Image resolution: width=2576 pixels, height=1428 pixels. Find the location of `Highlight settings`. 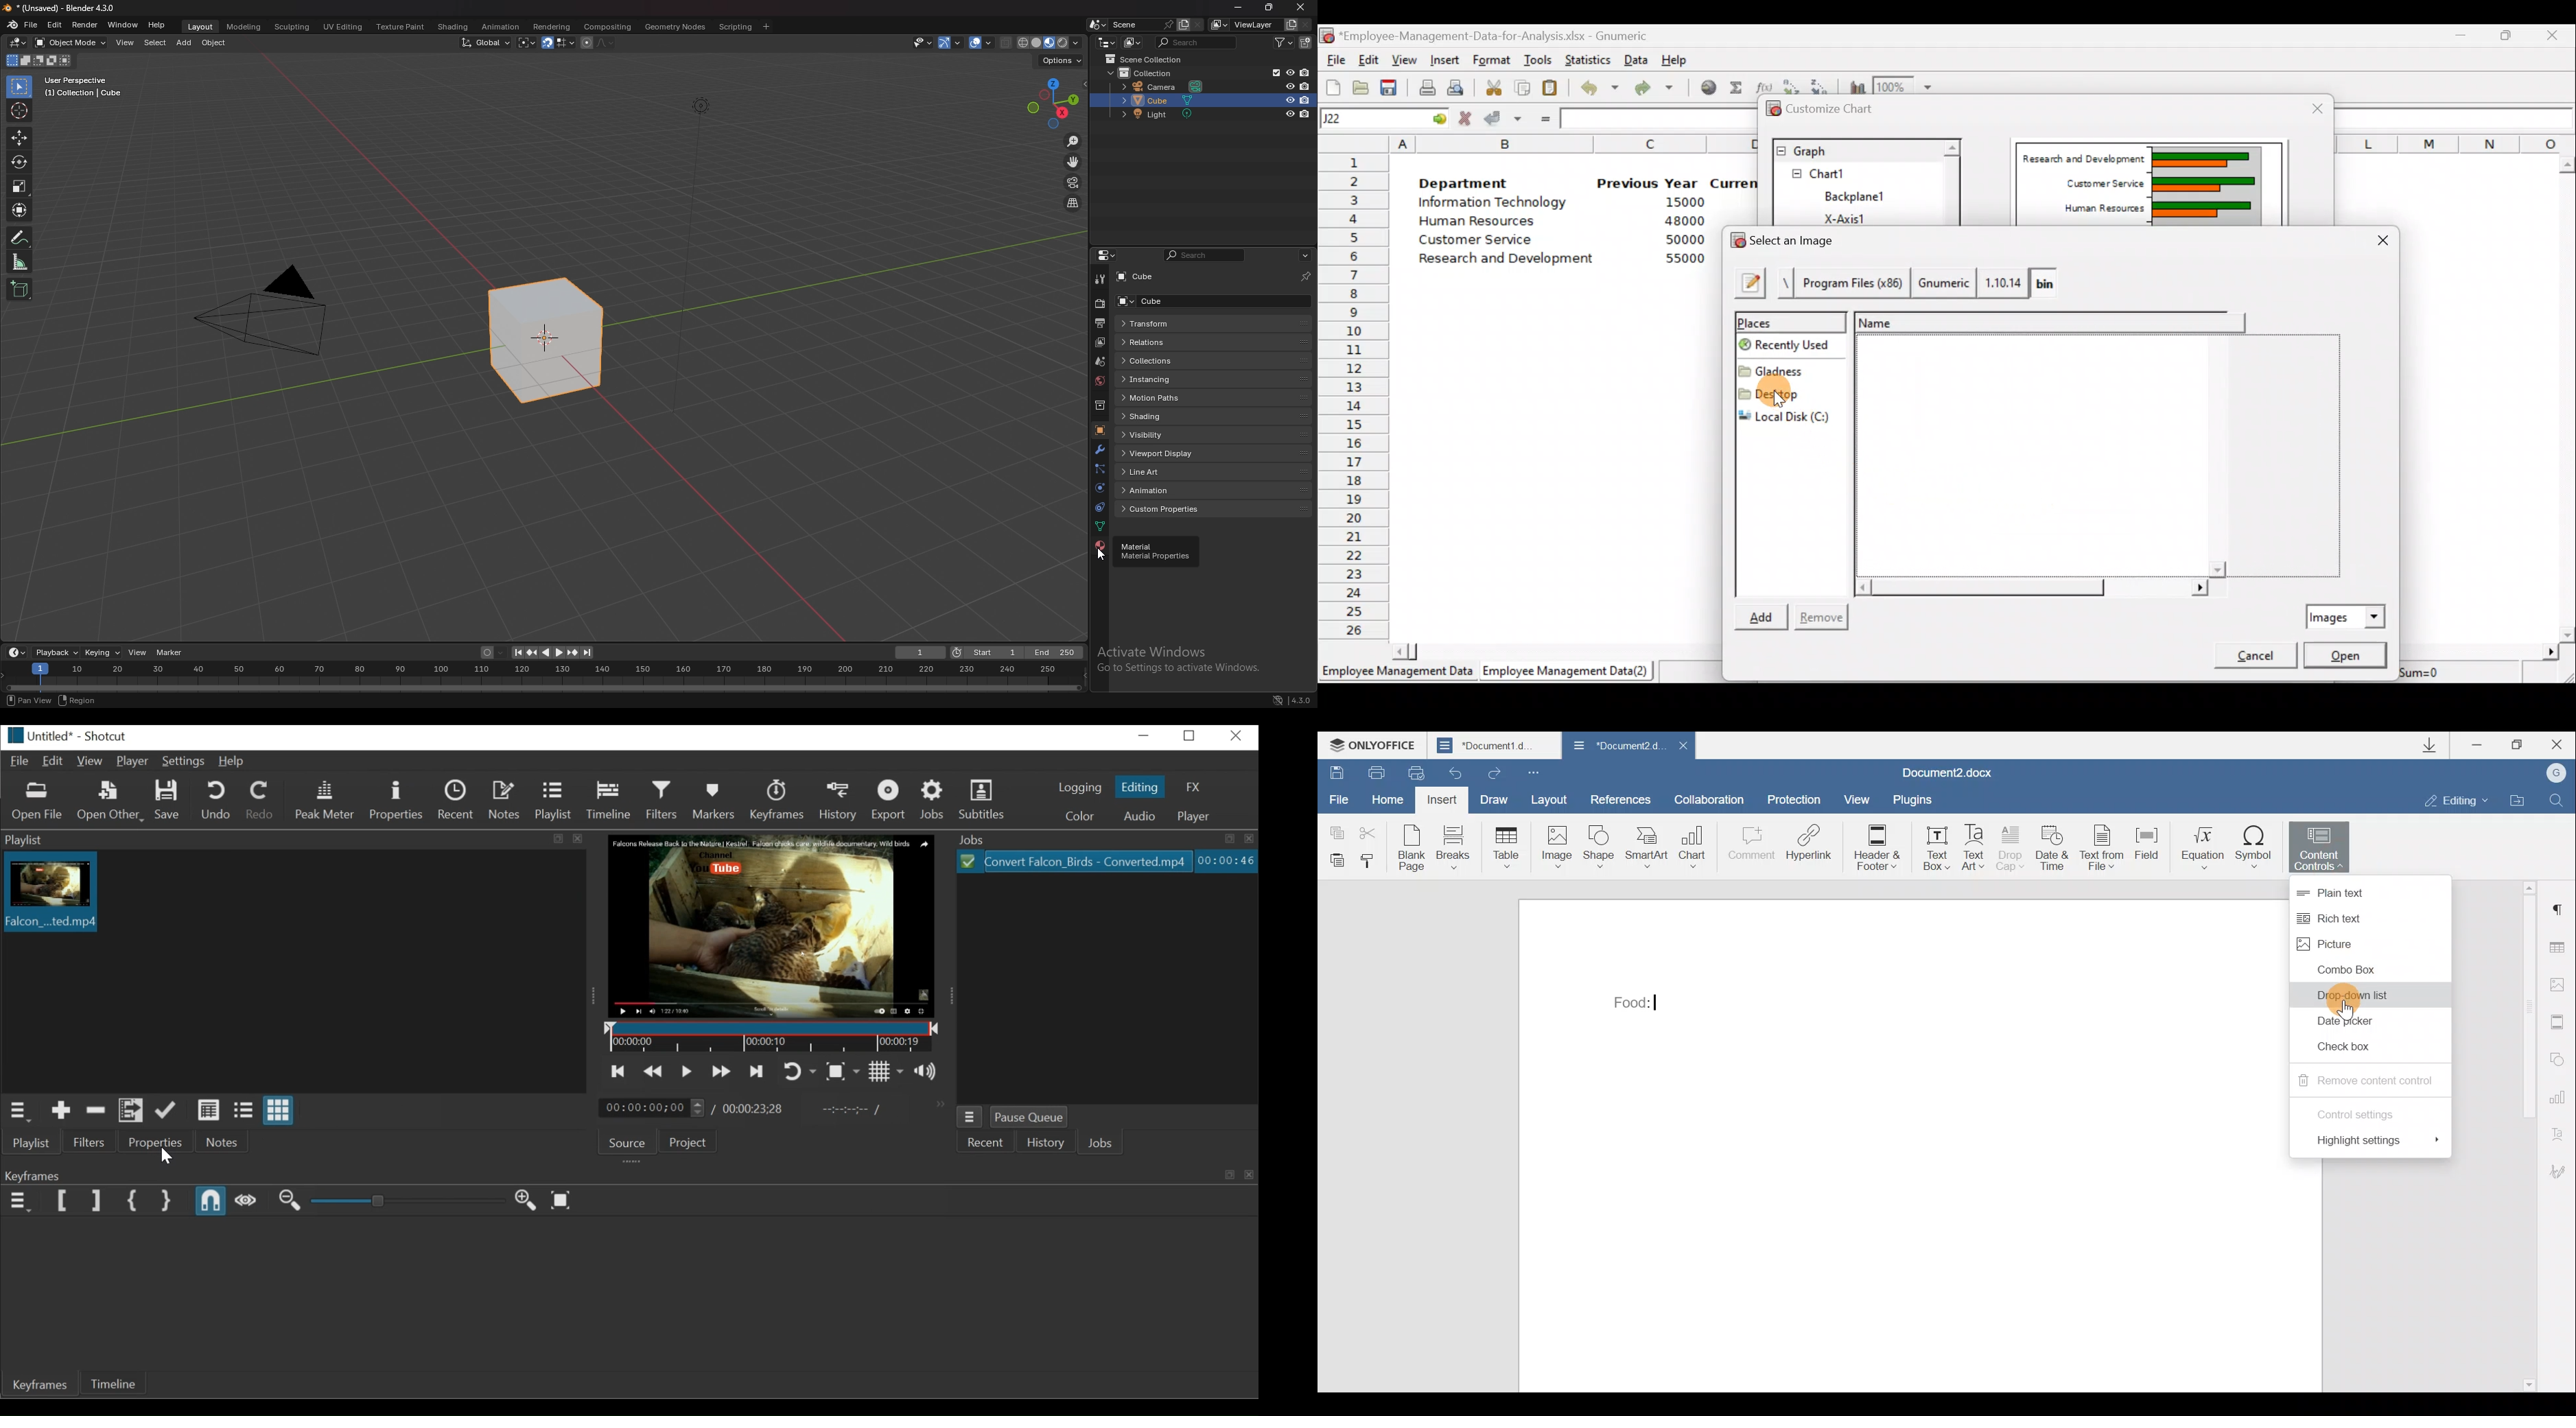

Highlight settings is located at coordinates (2372, 1141).